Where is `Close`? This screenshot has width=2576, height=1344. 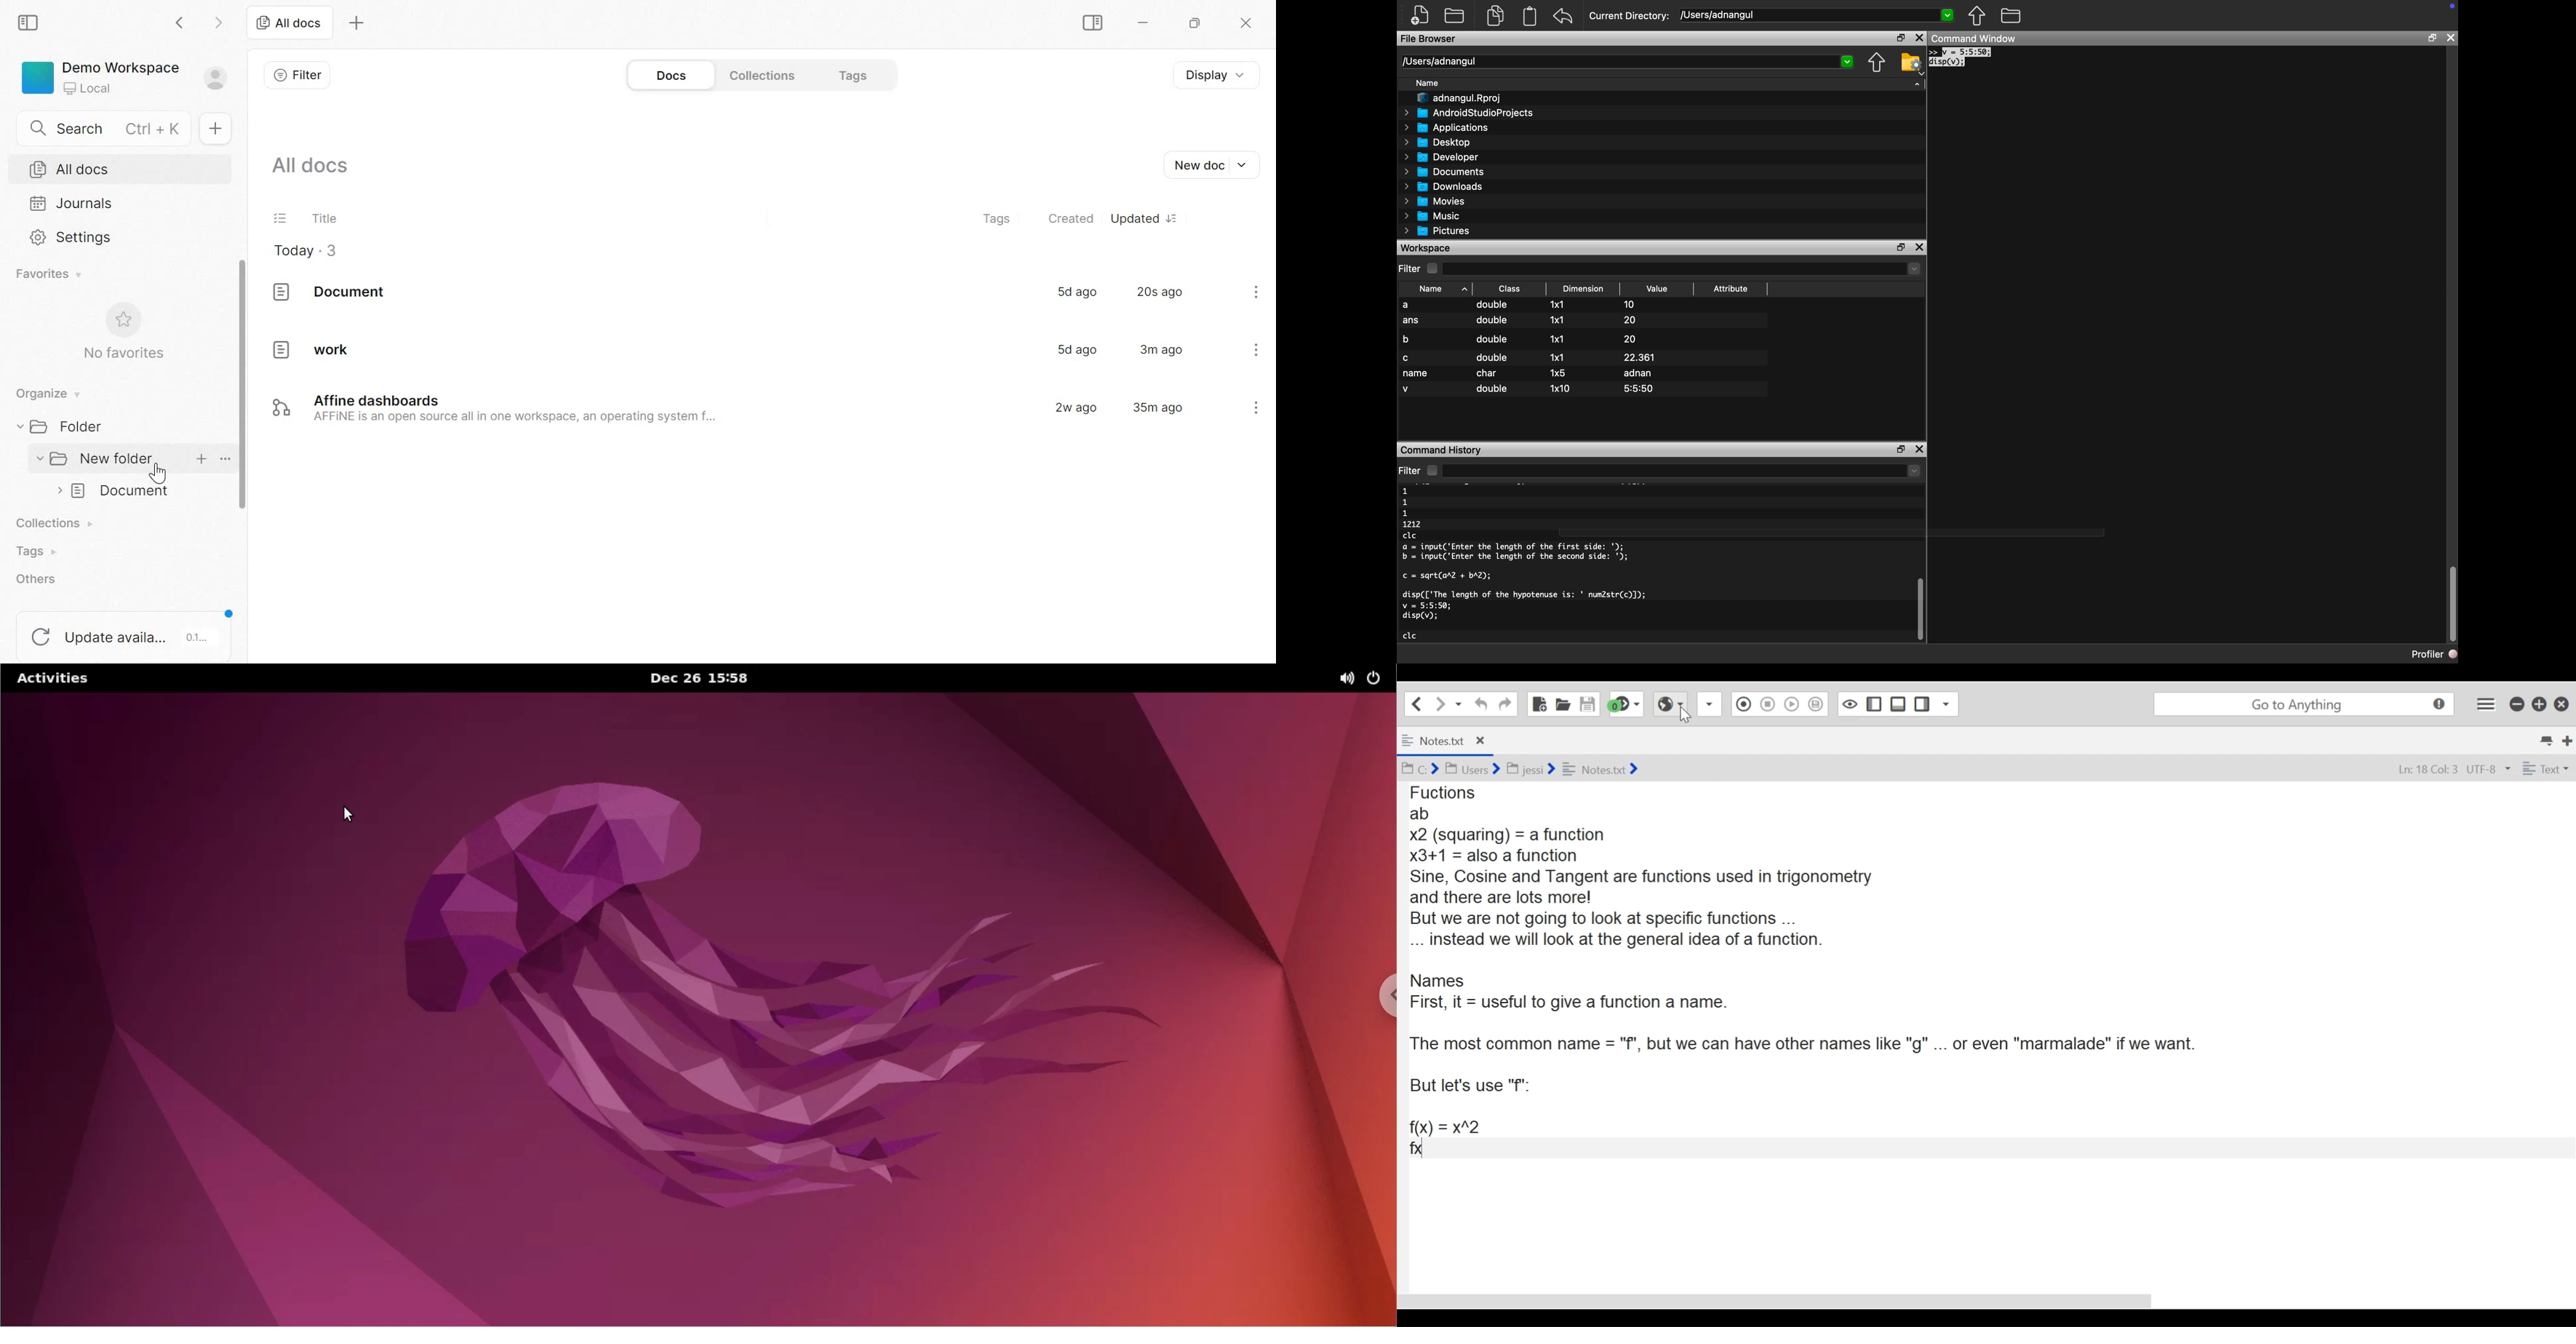
Close is located at coordinates (1919, 38).